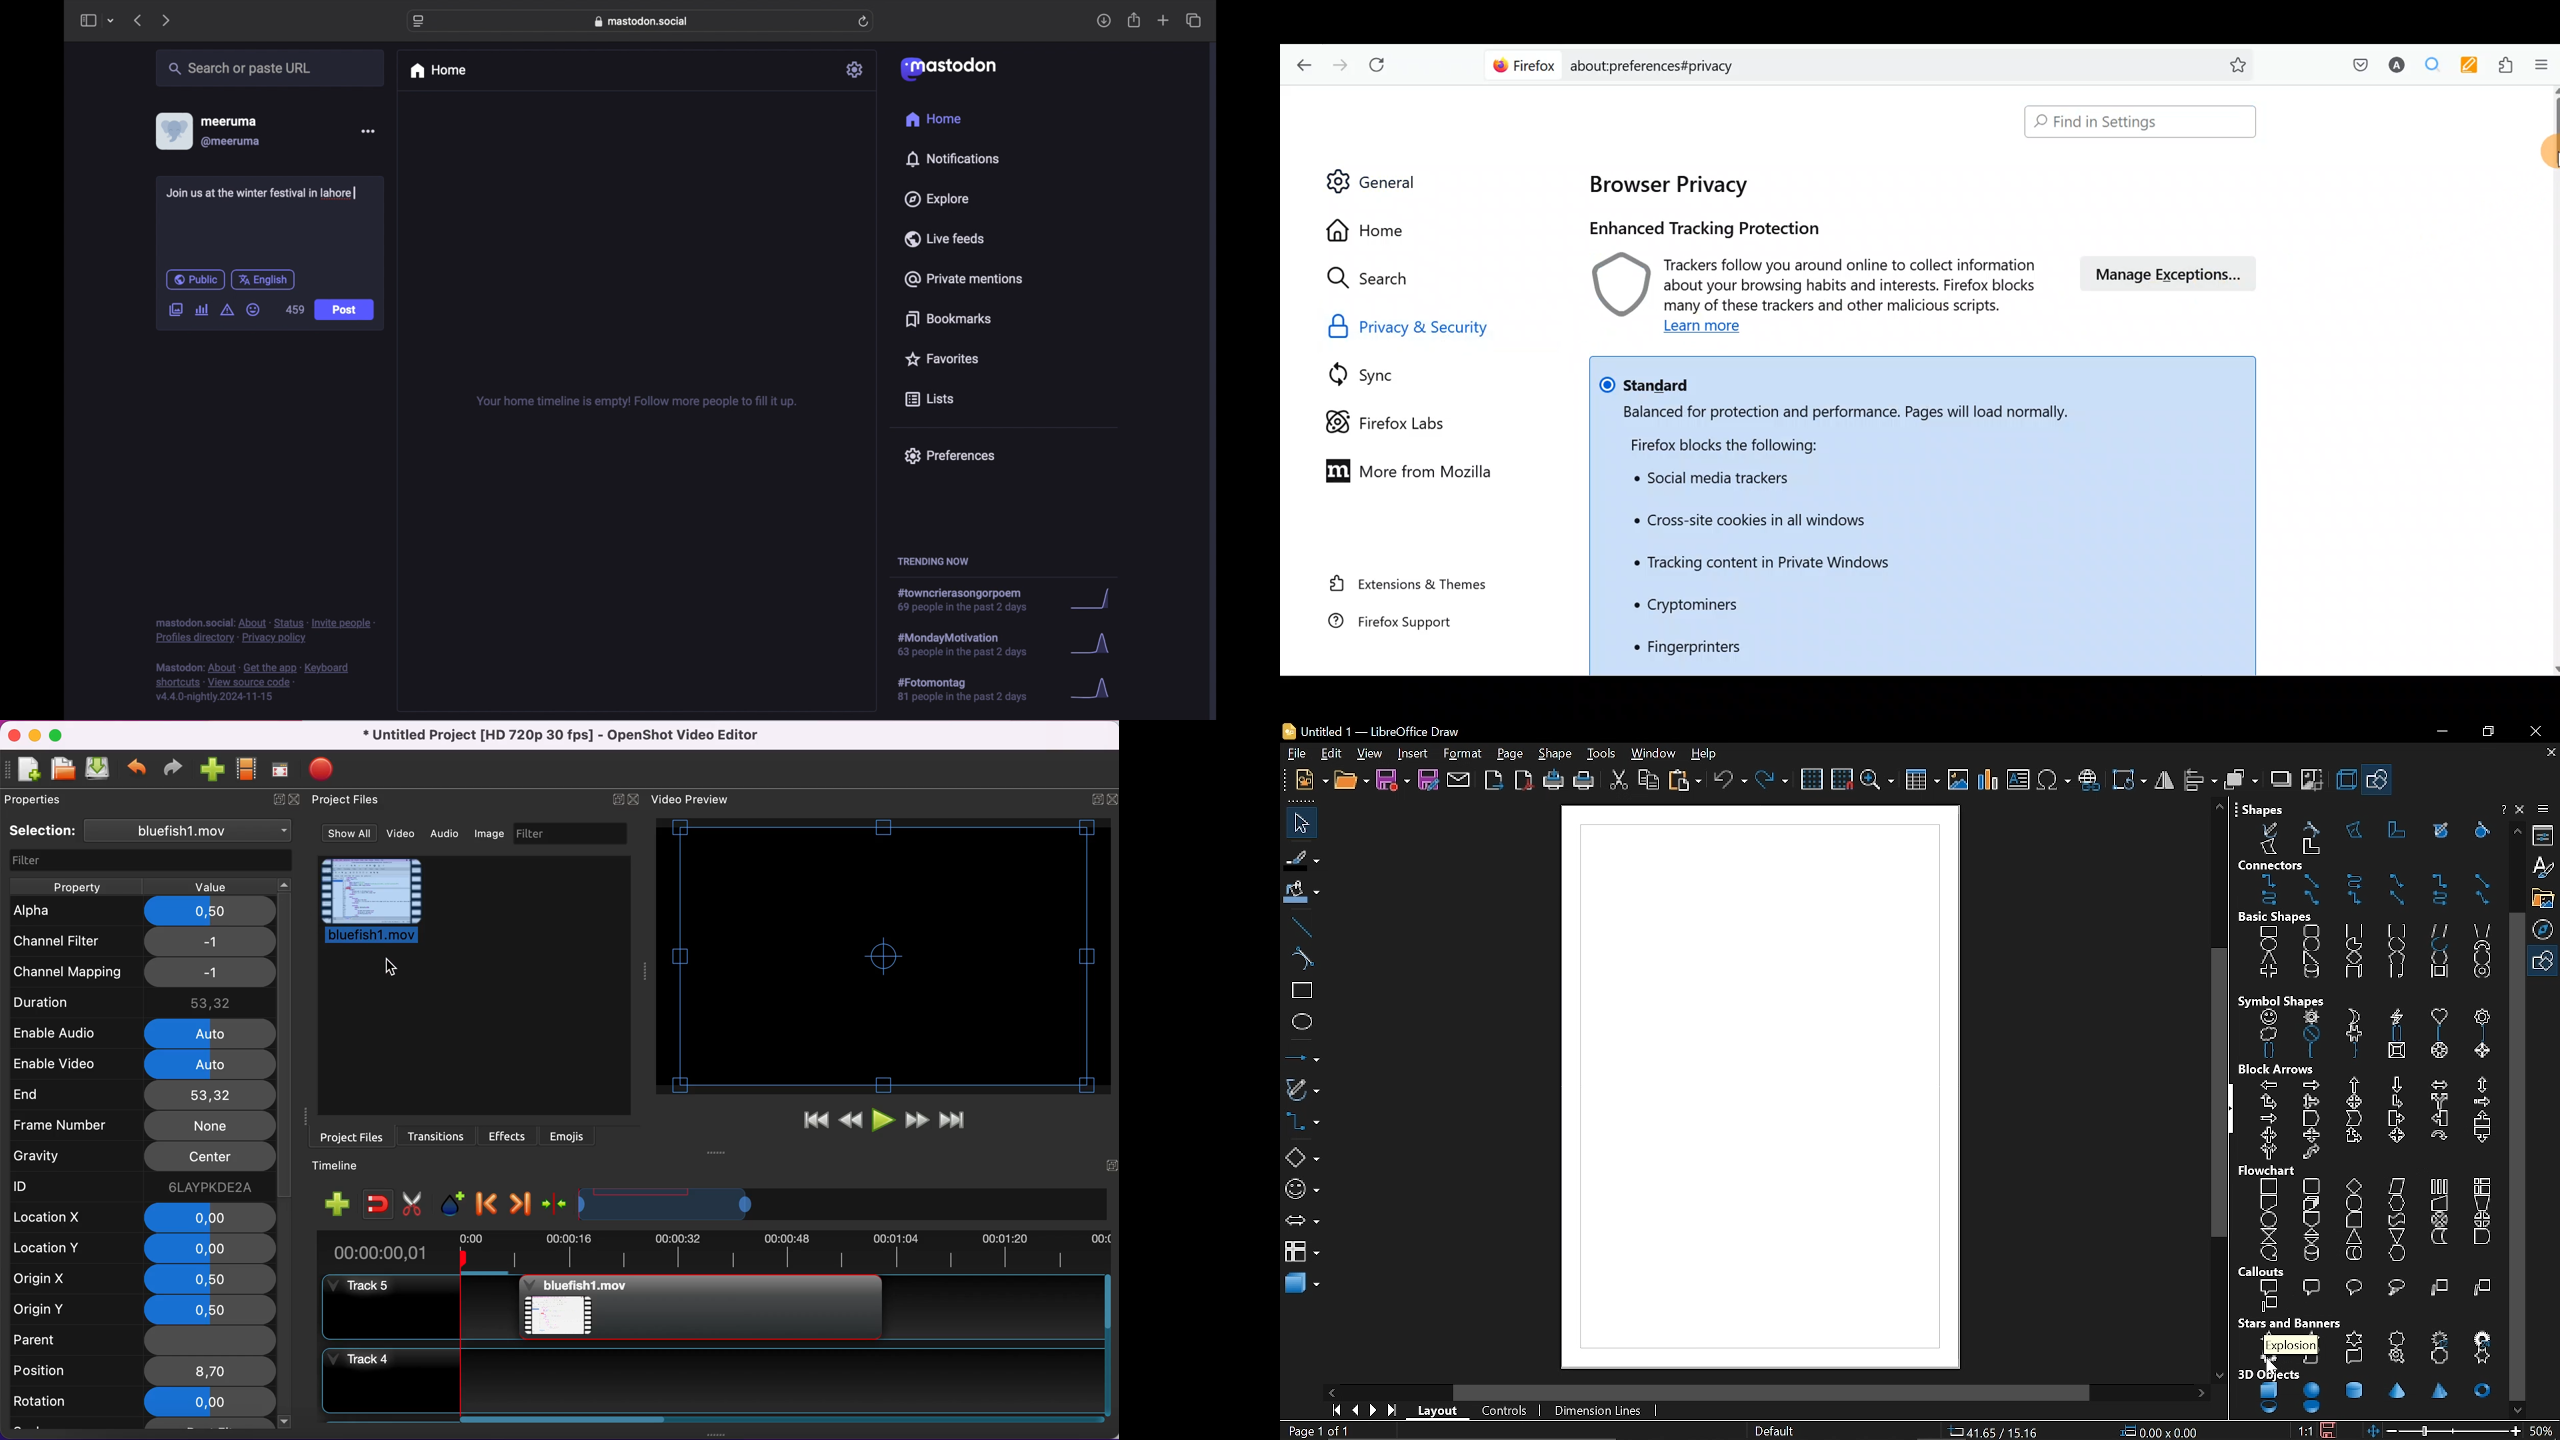 This screenshot has width=2576, height=1456. I want to click on auto, so click(211, 1033).